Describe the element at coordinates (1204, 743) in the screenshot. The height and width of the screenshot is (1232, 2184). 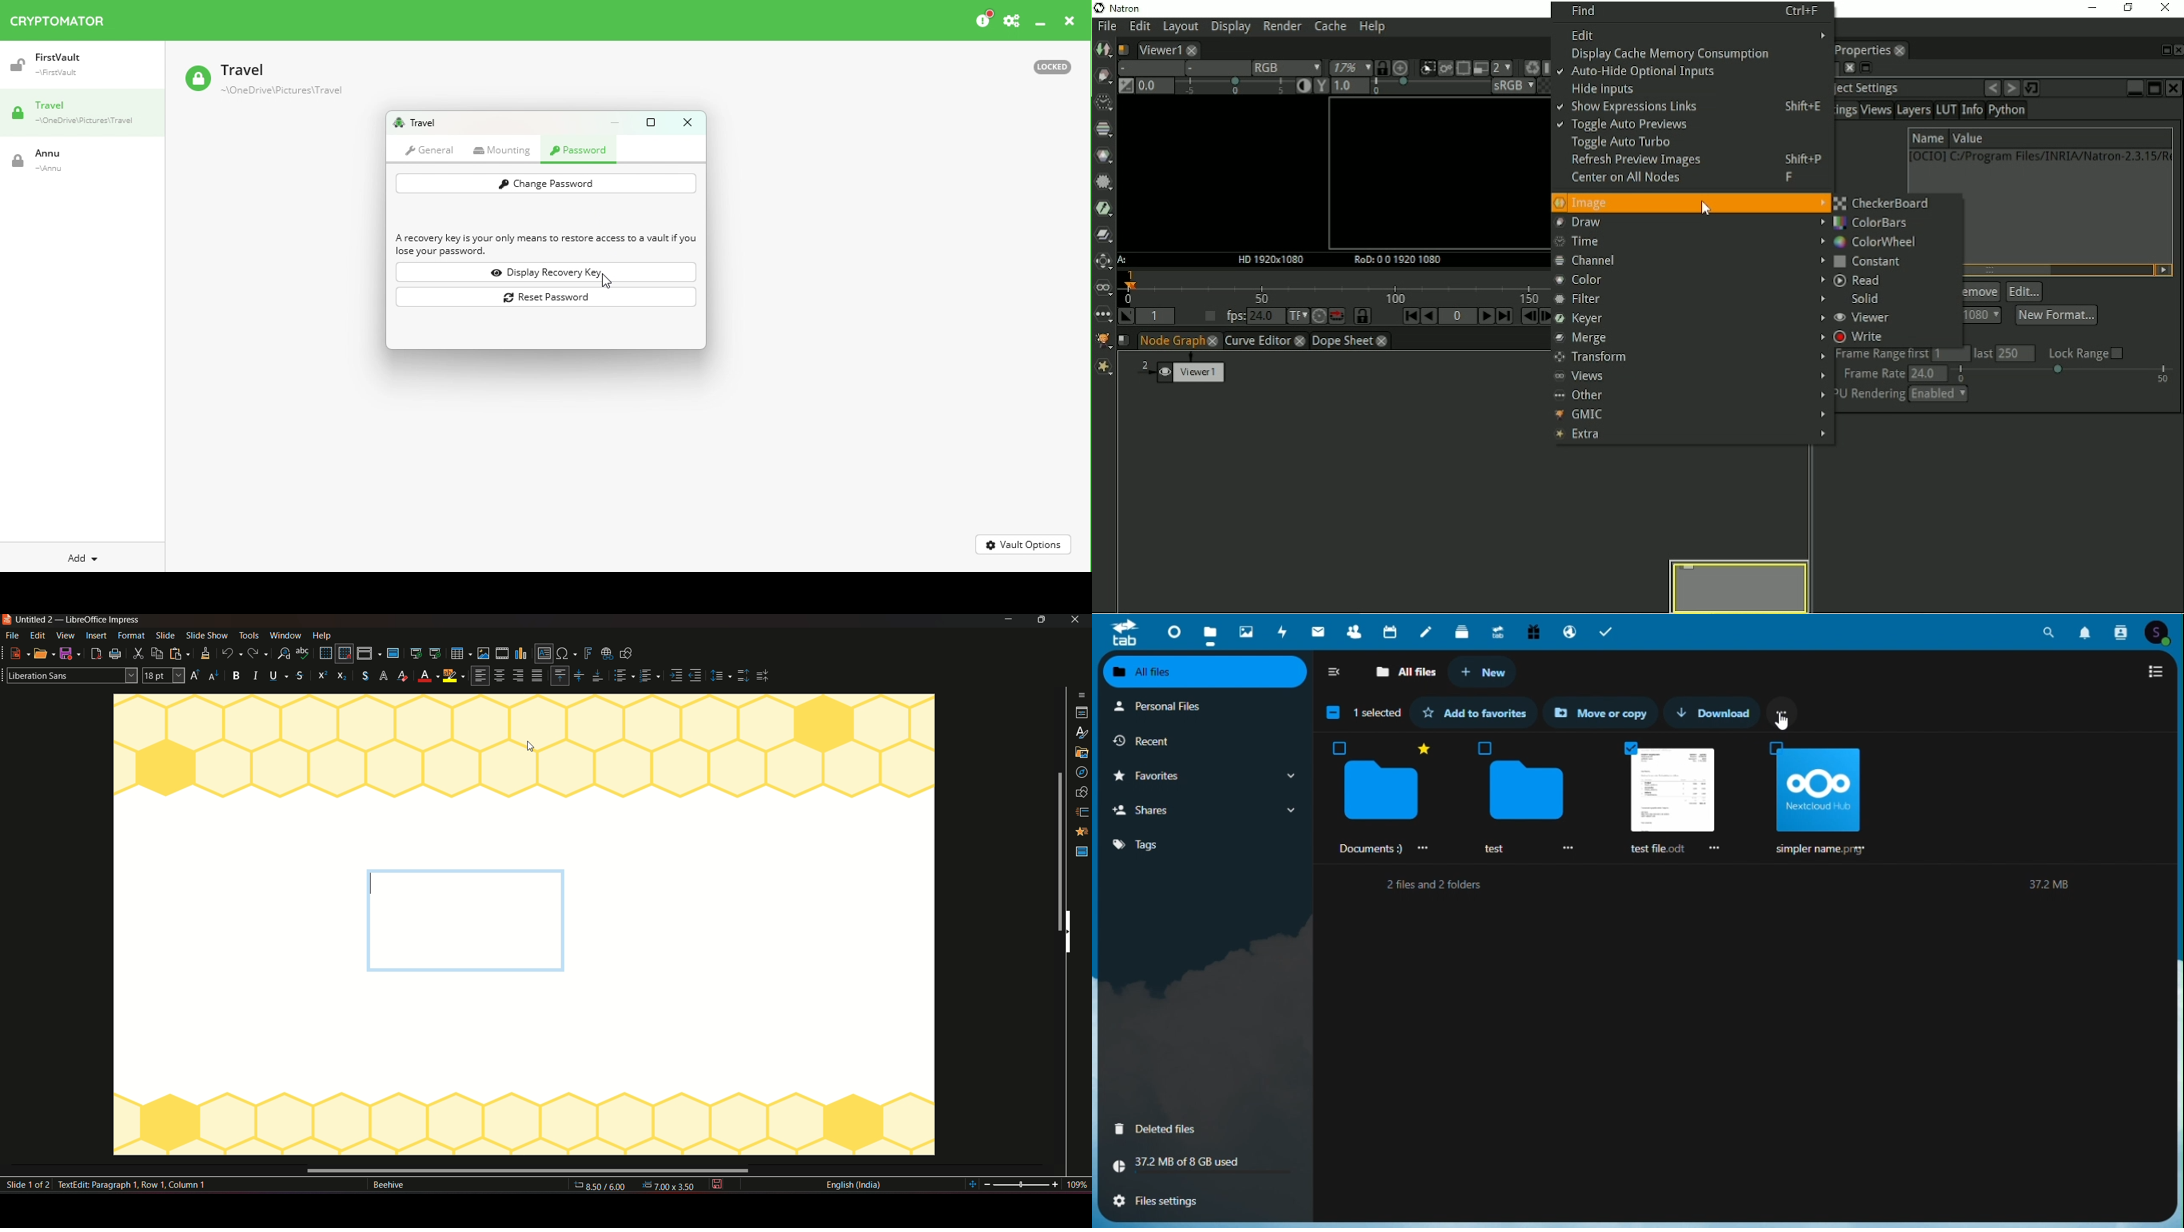
I see `Recent` at that location.